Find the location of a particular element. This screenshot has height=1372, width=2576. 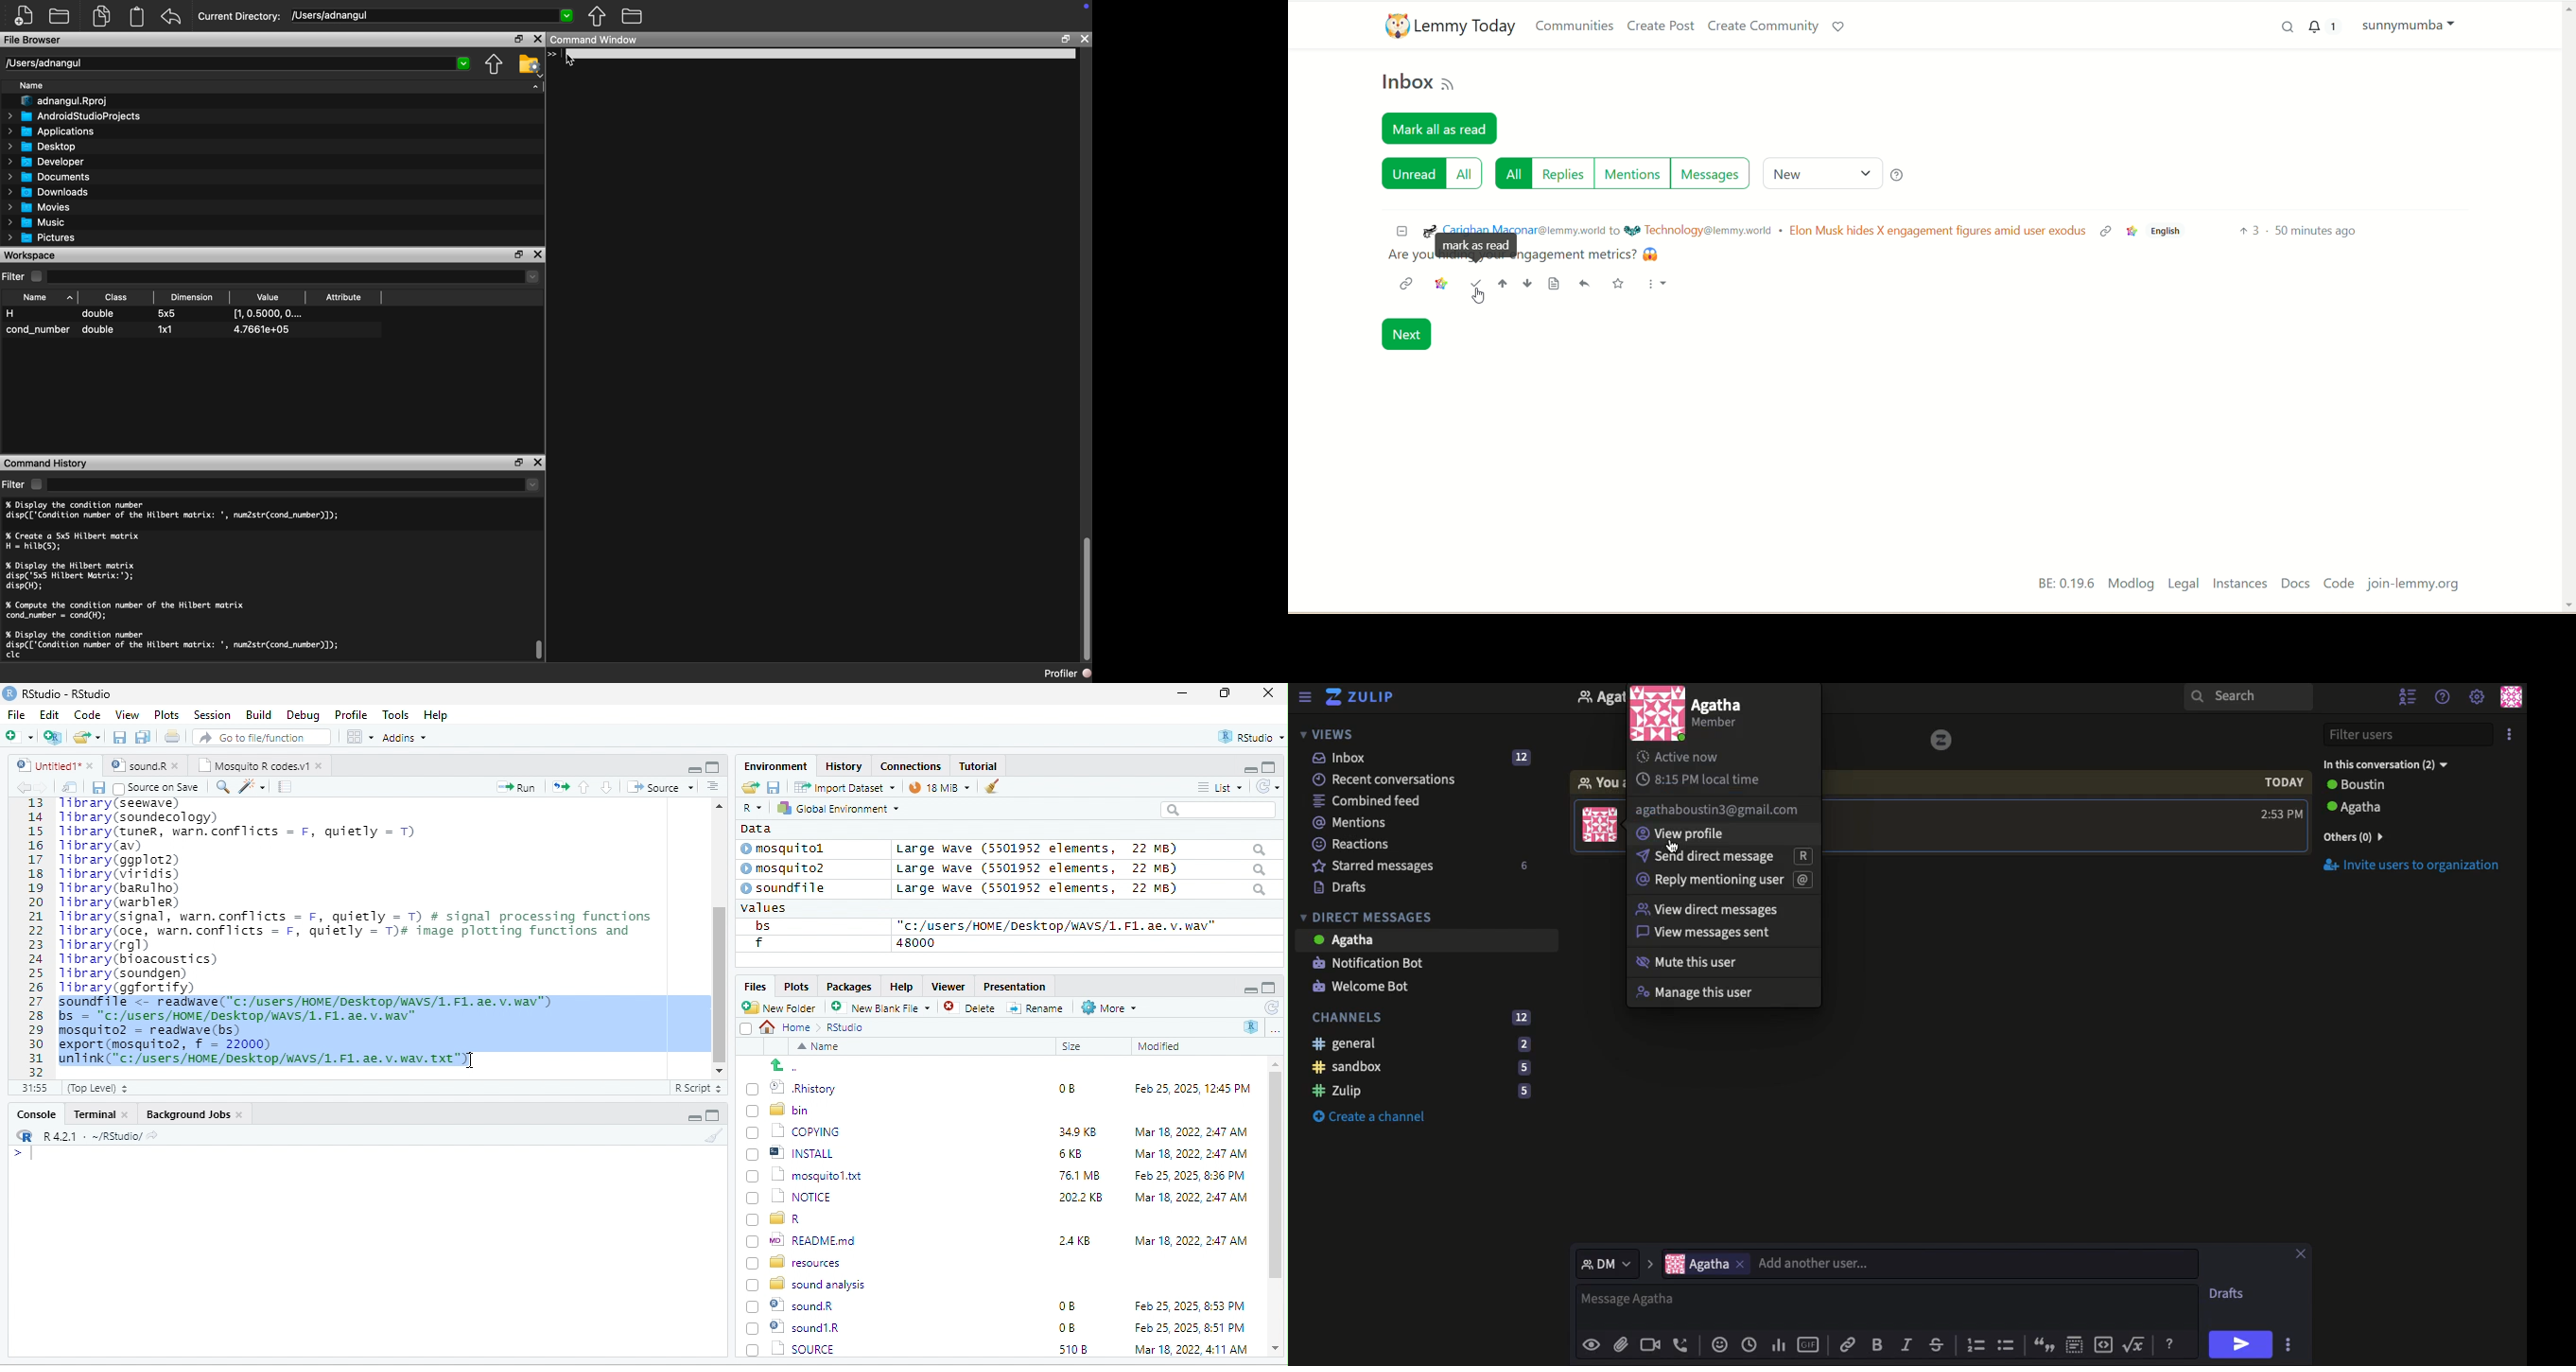

Tutorial is located at coordinates (981, 765).